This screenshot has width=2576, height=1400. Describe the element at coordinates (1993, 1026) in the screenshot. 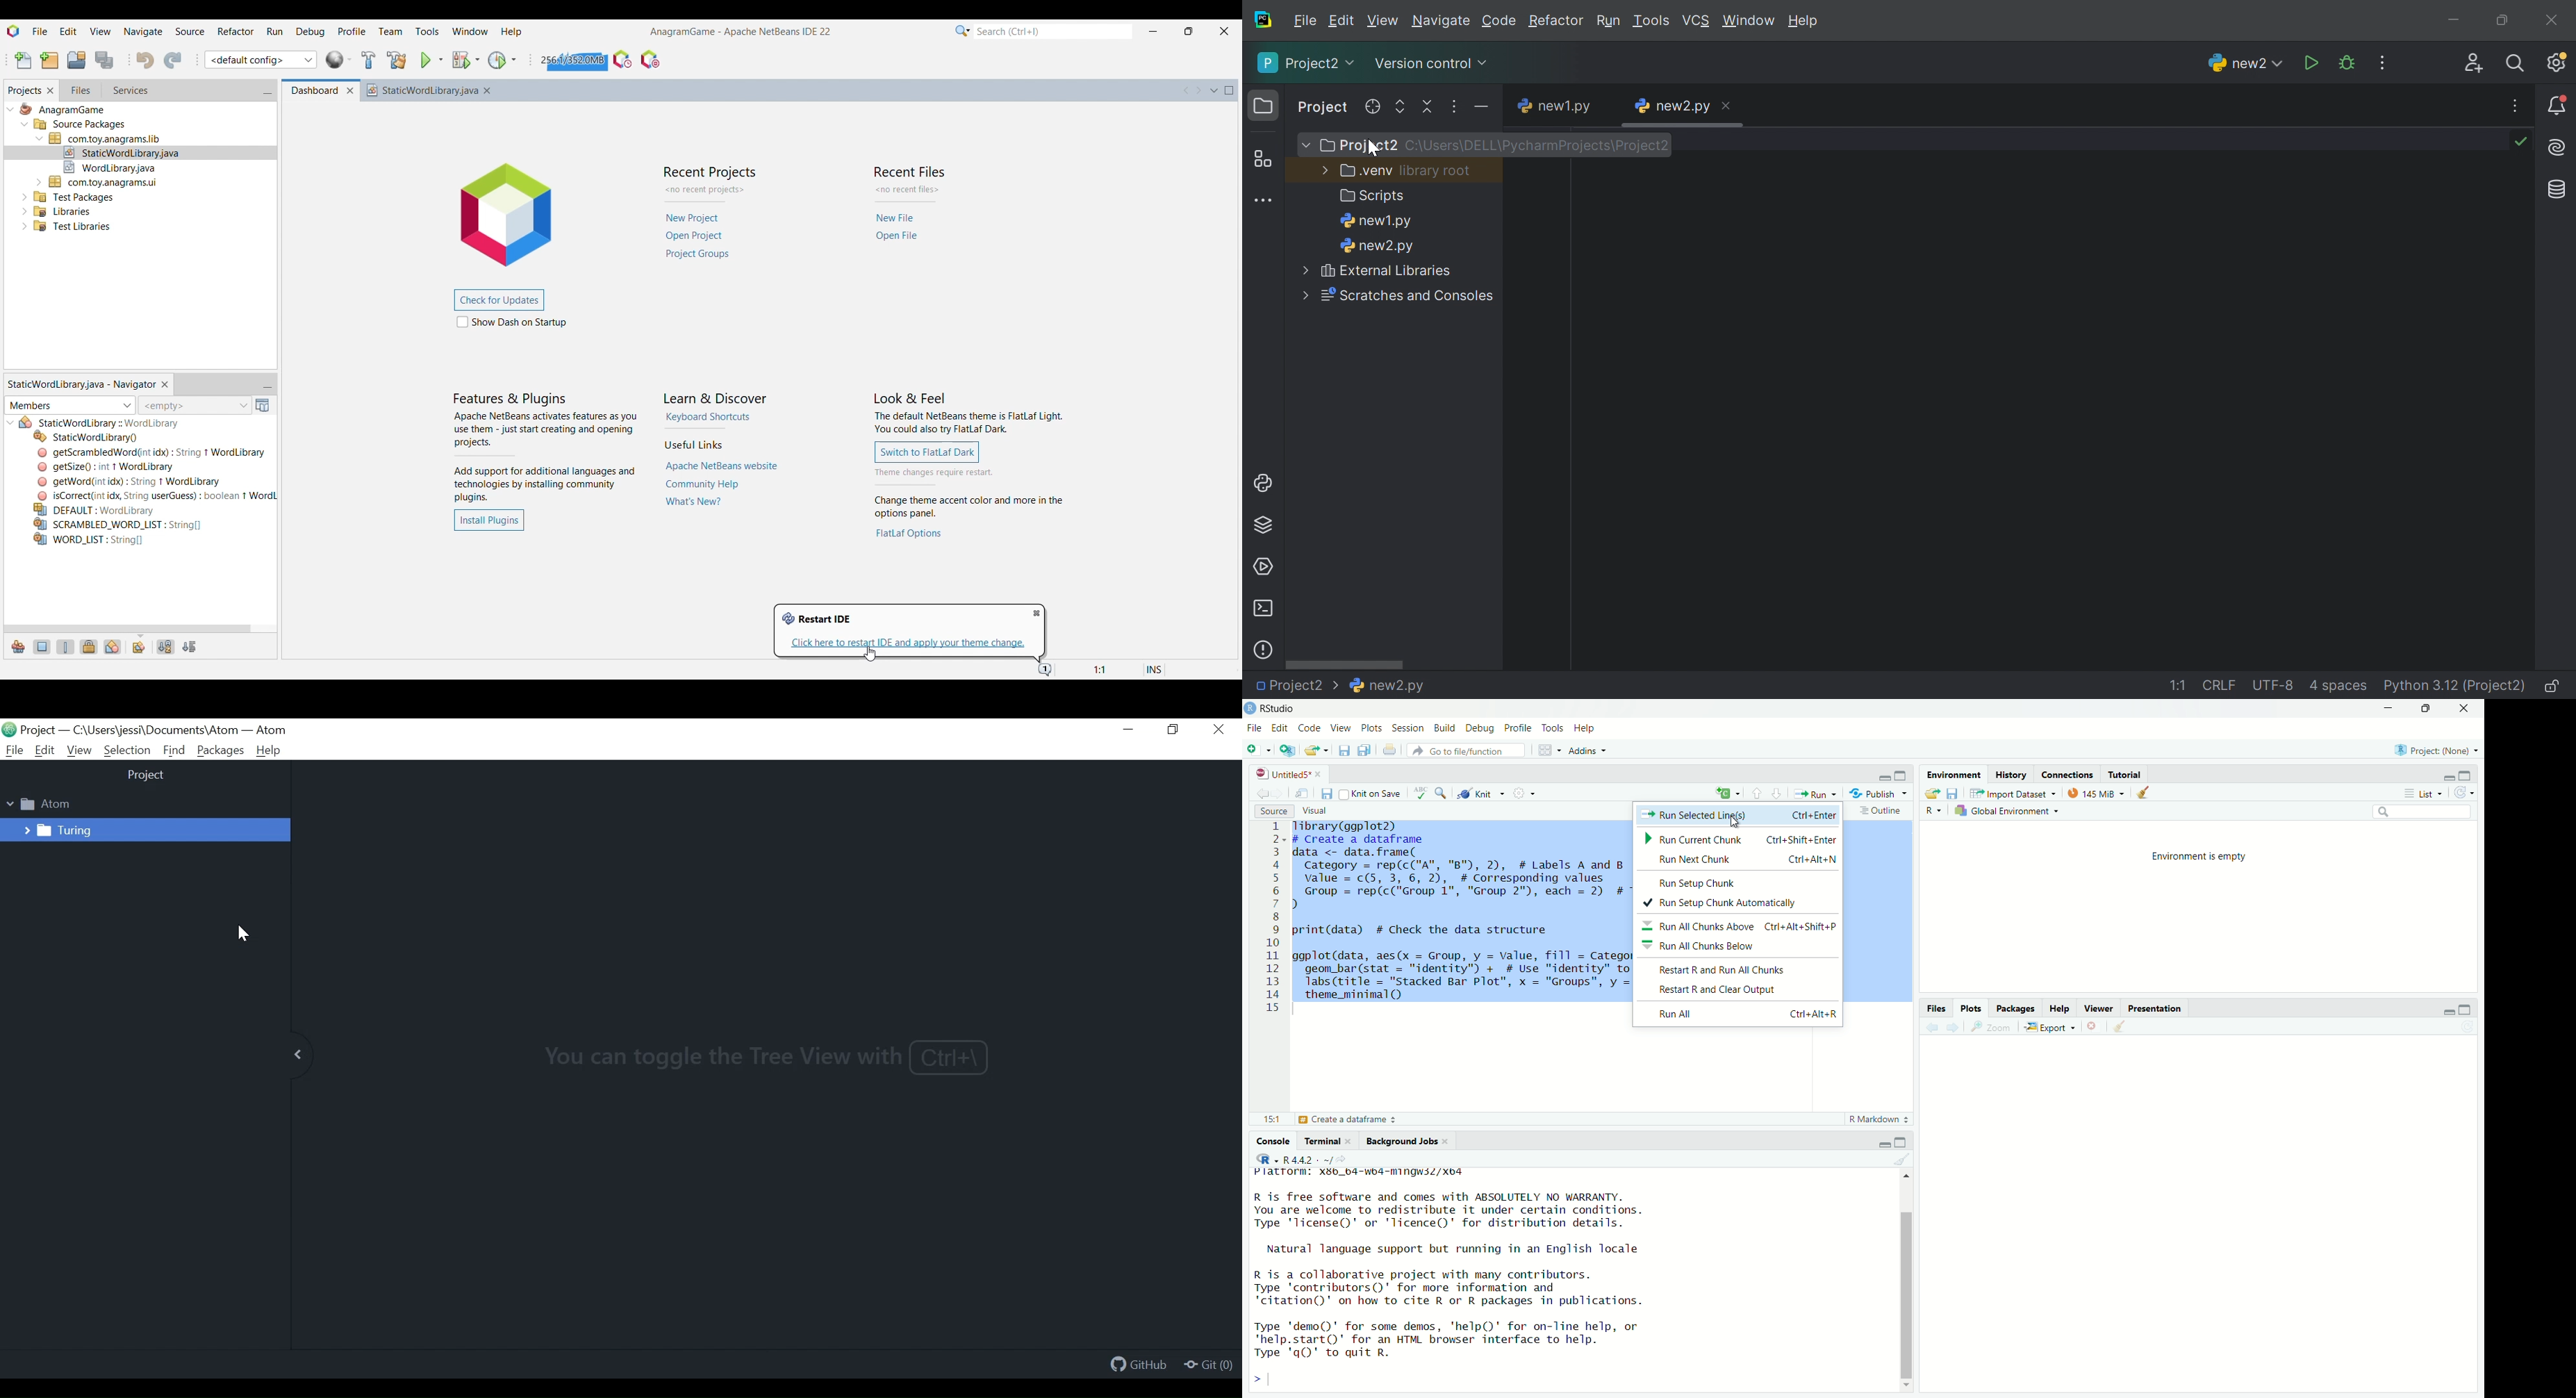

I see `Zoom` at that location.